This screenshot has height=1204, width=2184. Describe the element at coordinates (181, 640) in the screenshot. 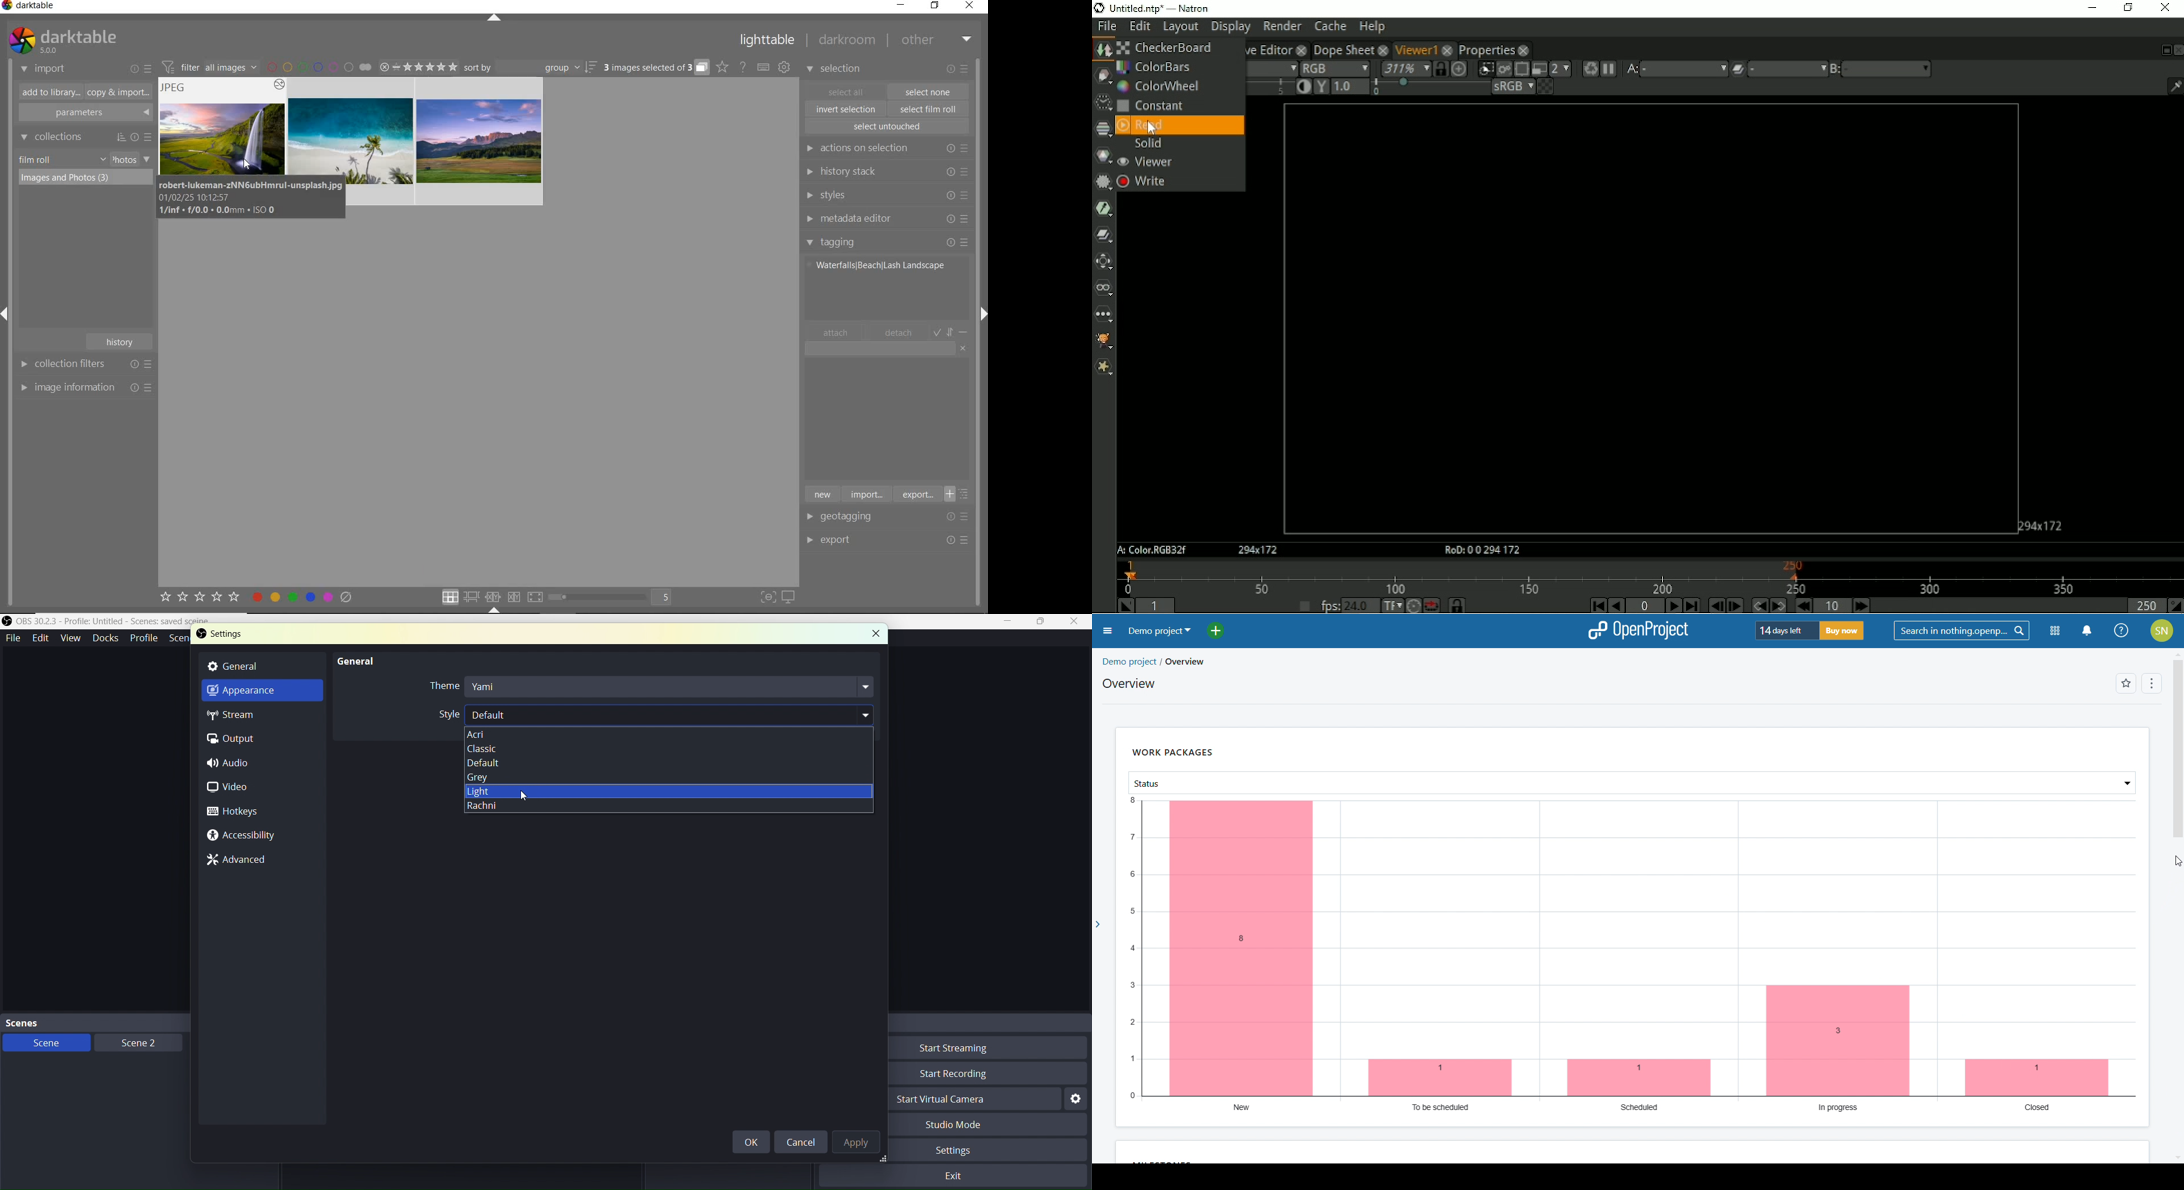

I see `SceneCollection` at that location.